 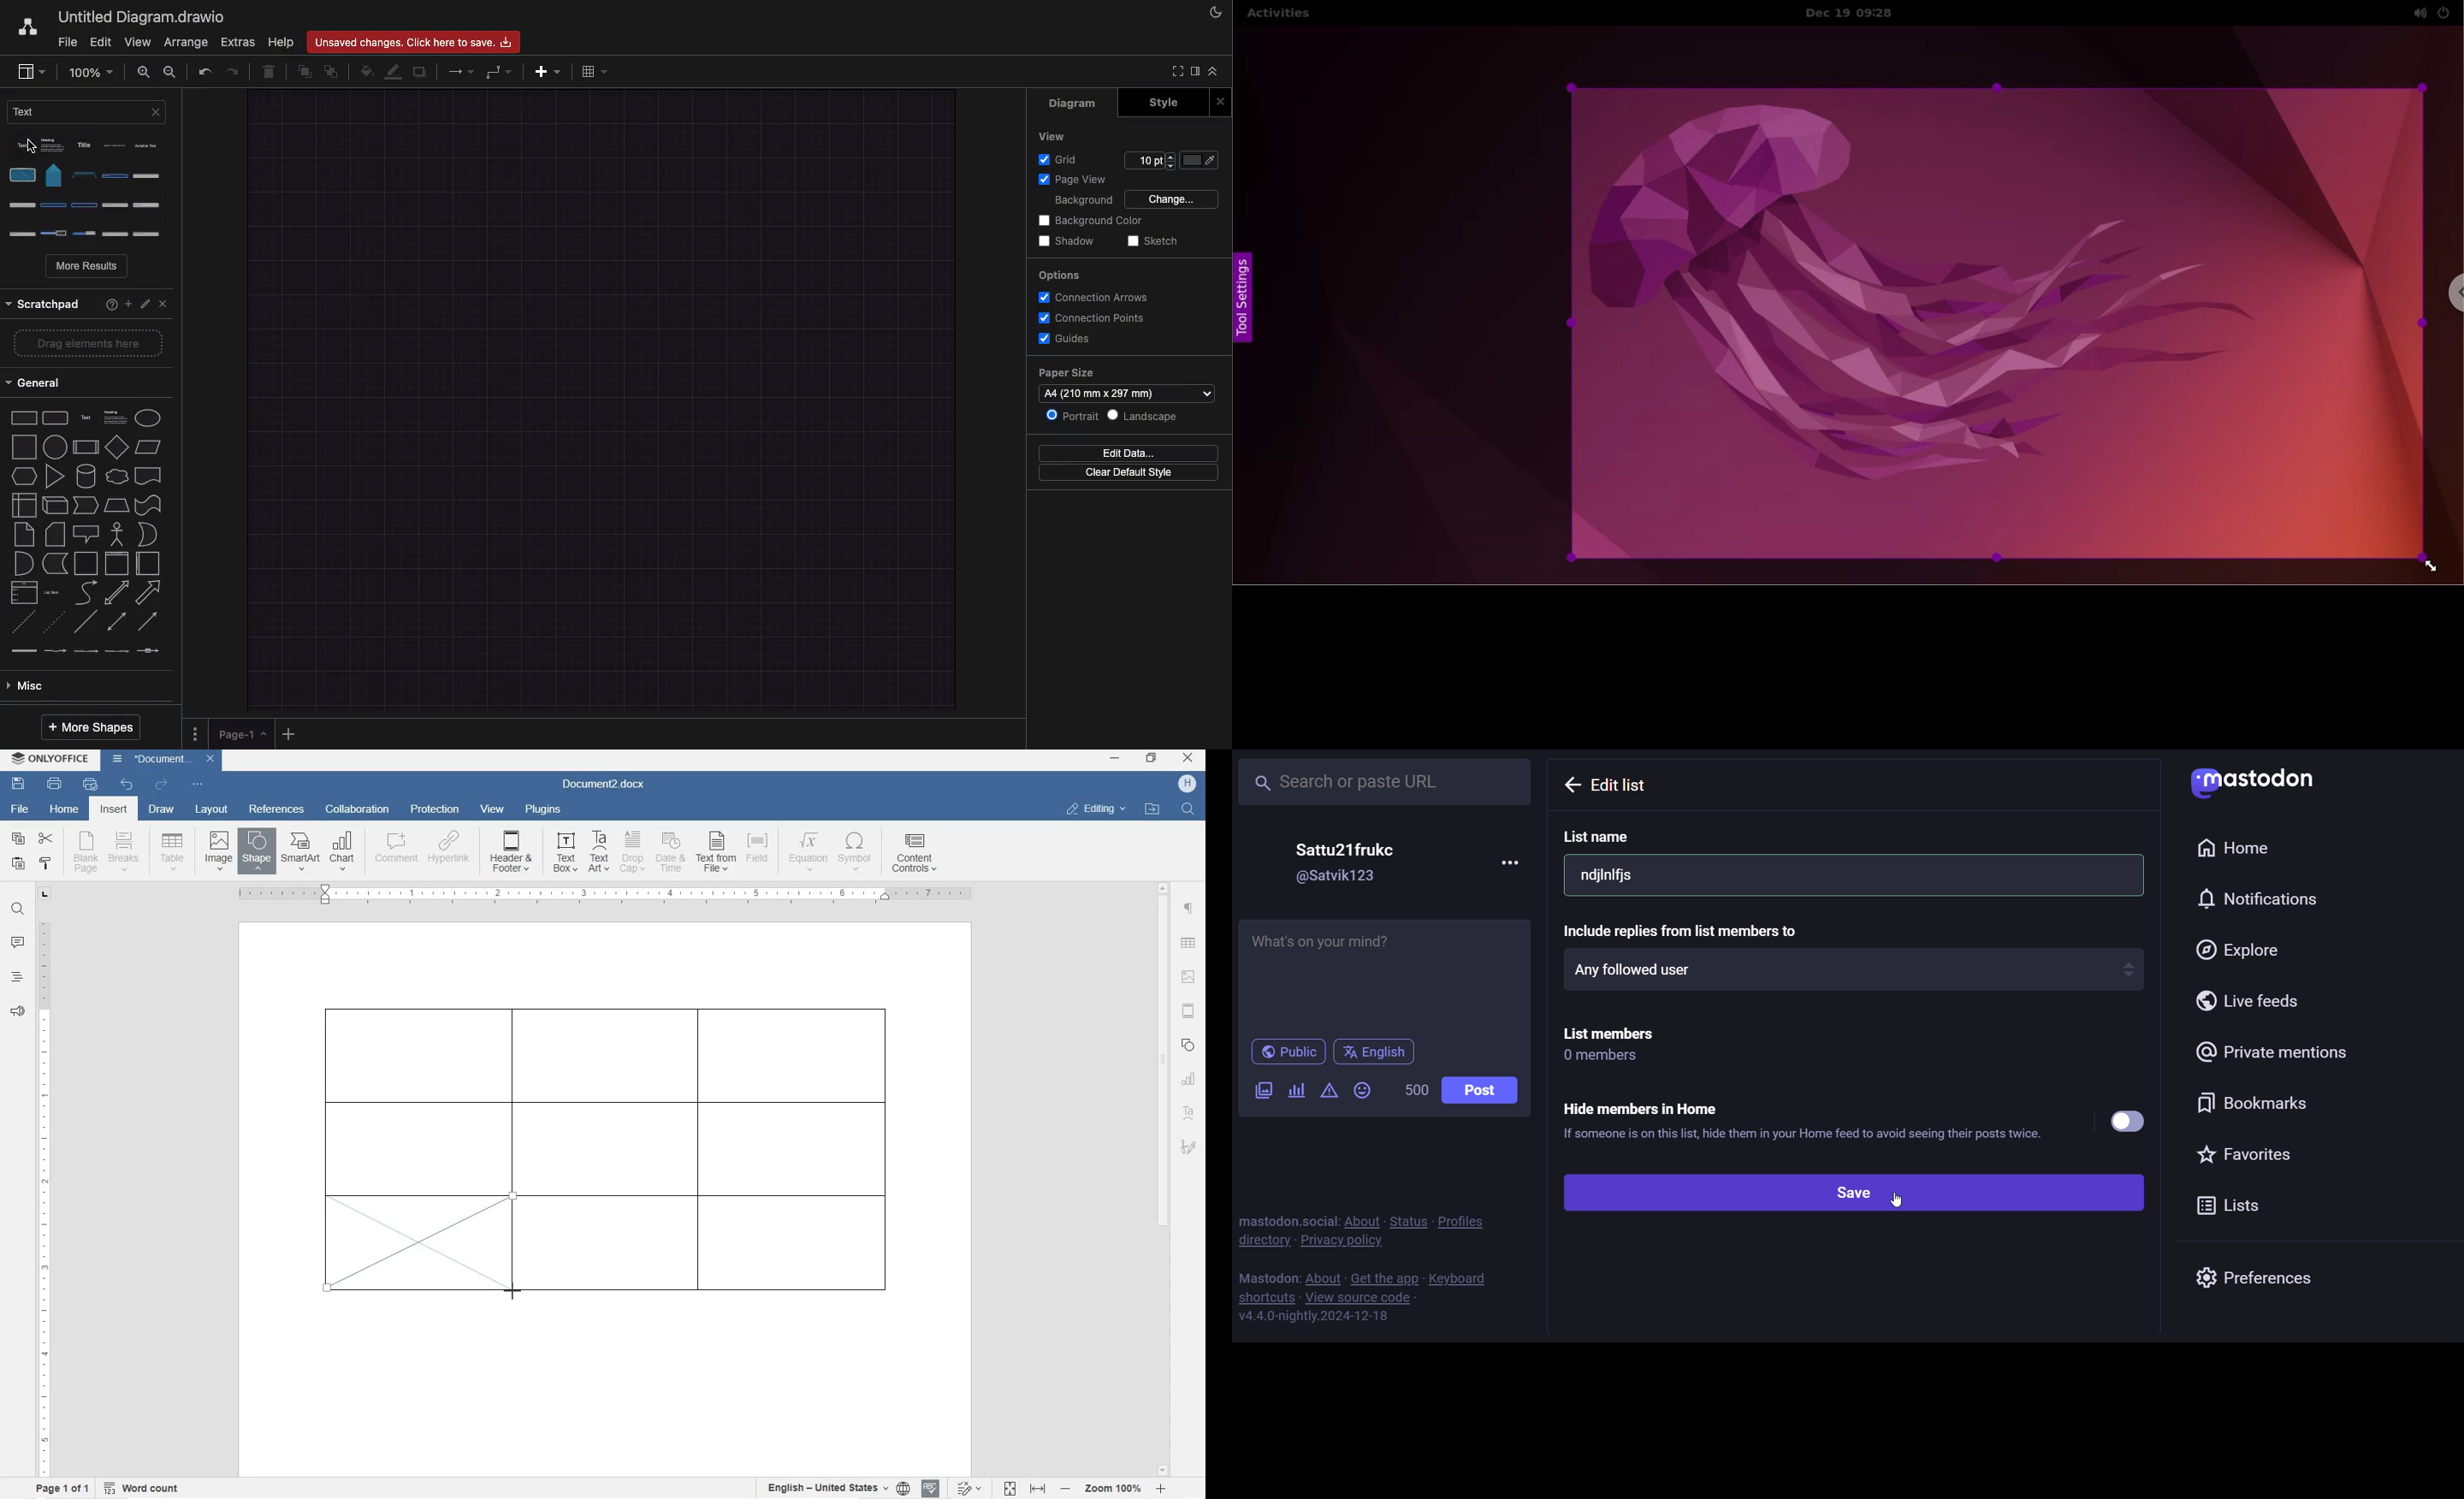 What do you see at coordinates (66, 43) in the screenshot?
I see `File` at bounding box center [66, 43].